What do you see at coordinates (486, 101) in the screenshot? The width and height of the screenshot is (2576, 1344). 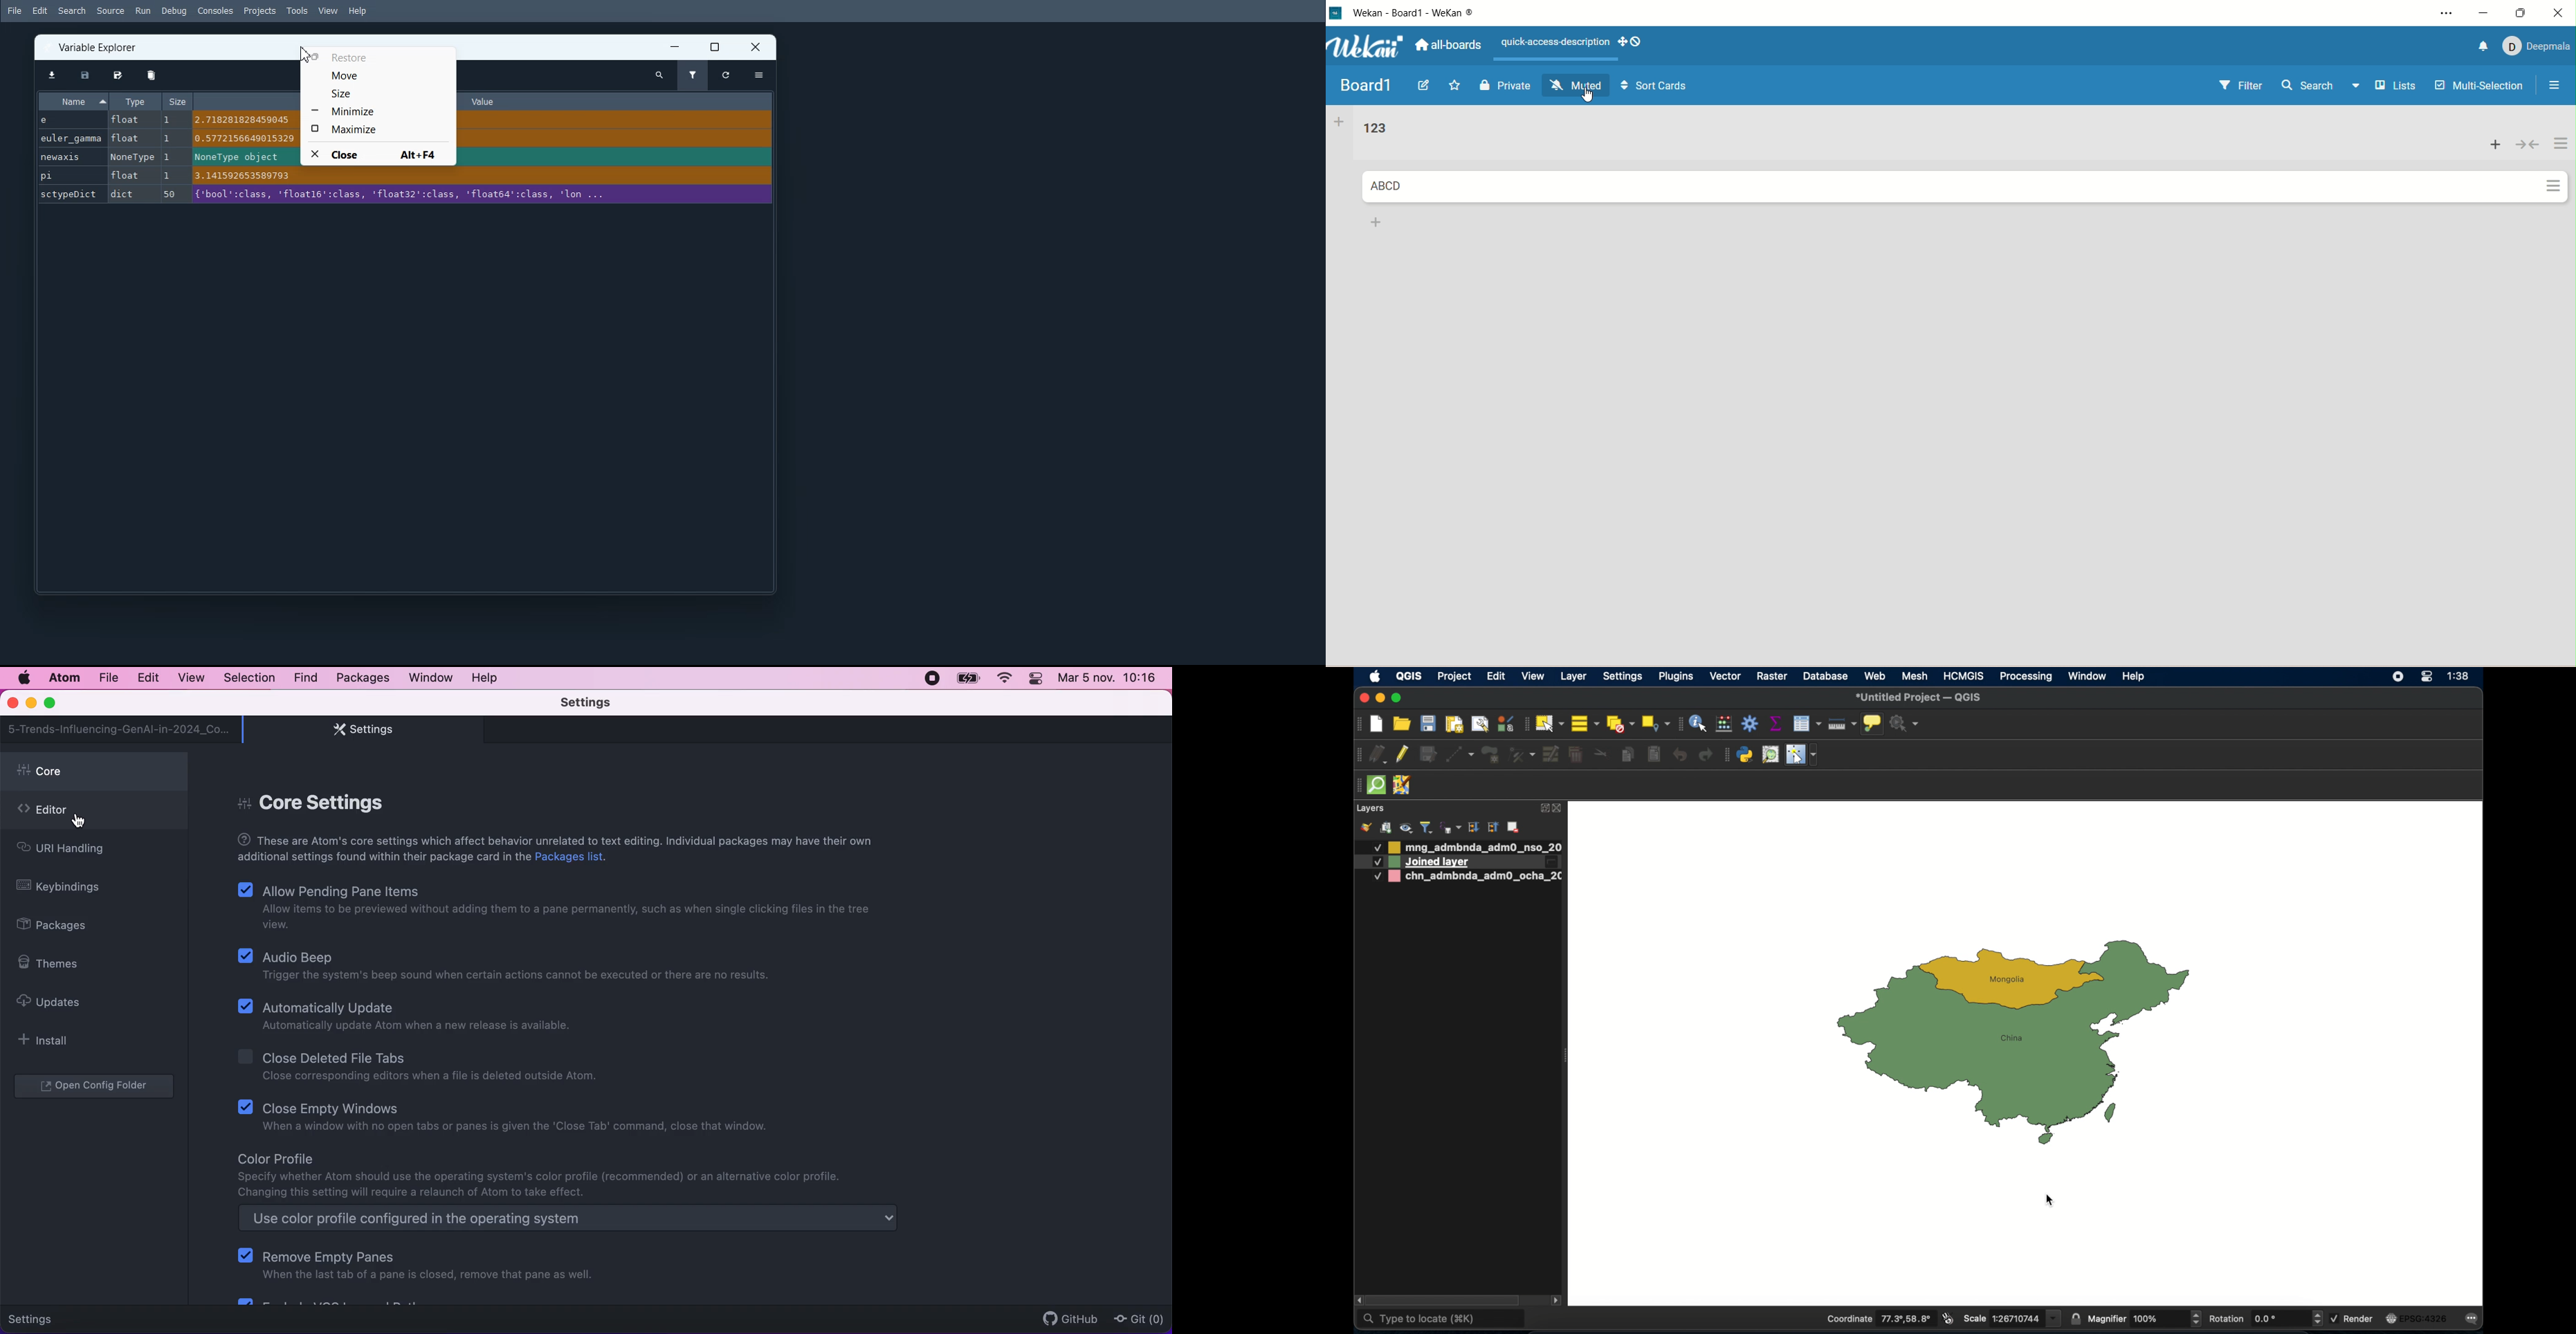 I see `Value` at bounding box center [486, 101].